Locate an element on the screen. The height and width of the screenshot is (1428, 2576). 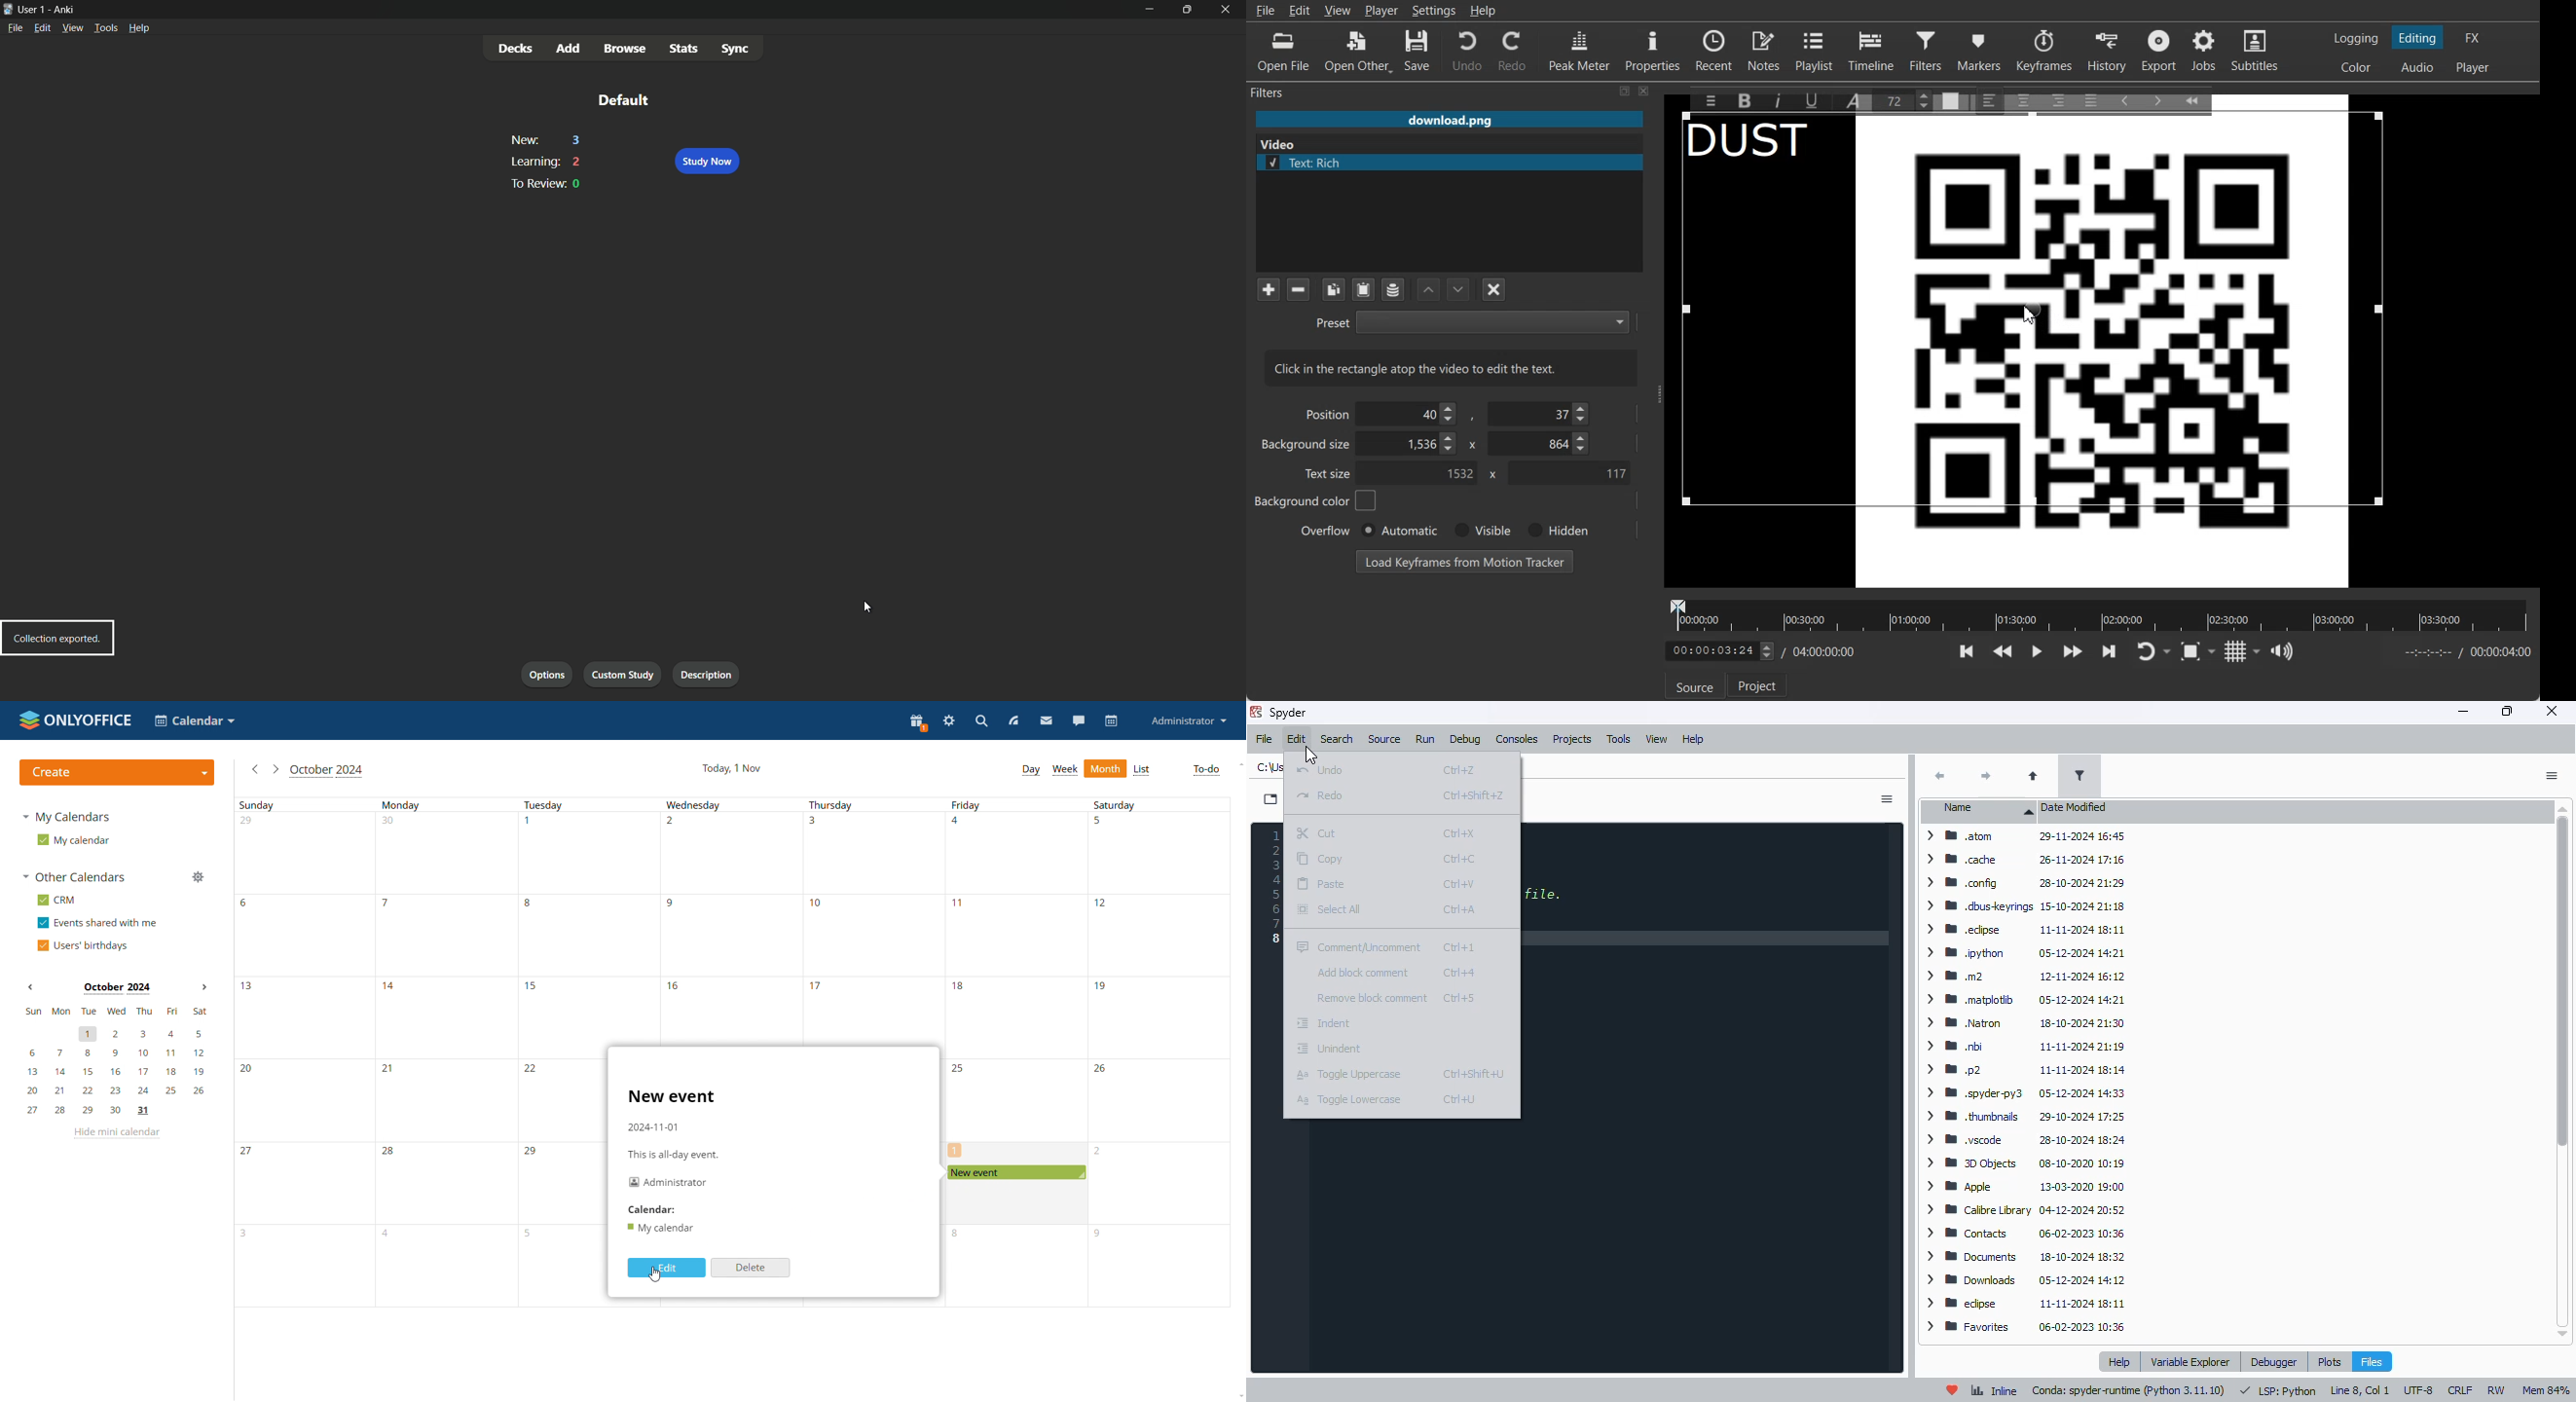
consoles is located at coordinates (1516, 739).